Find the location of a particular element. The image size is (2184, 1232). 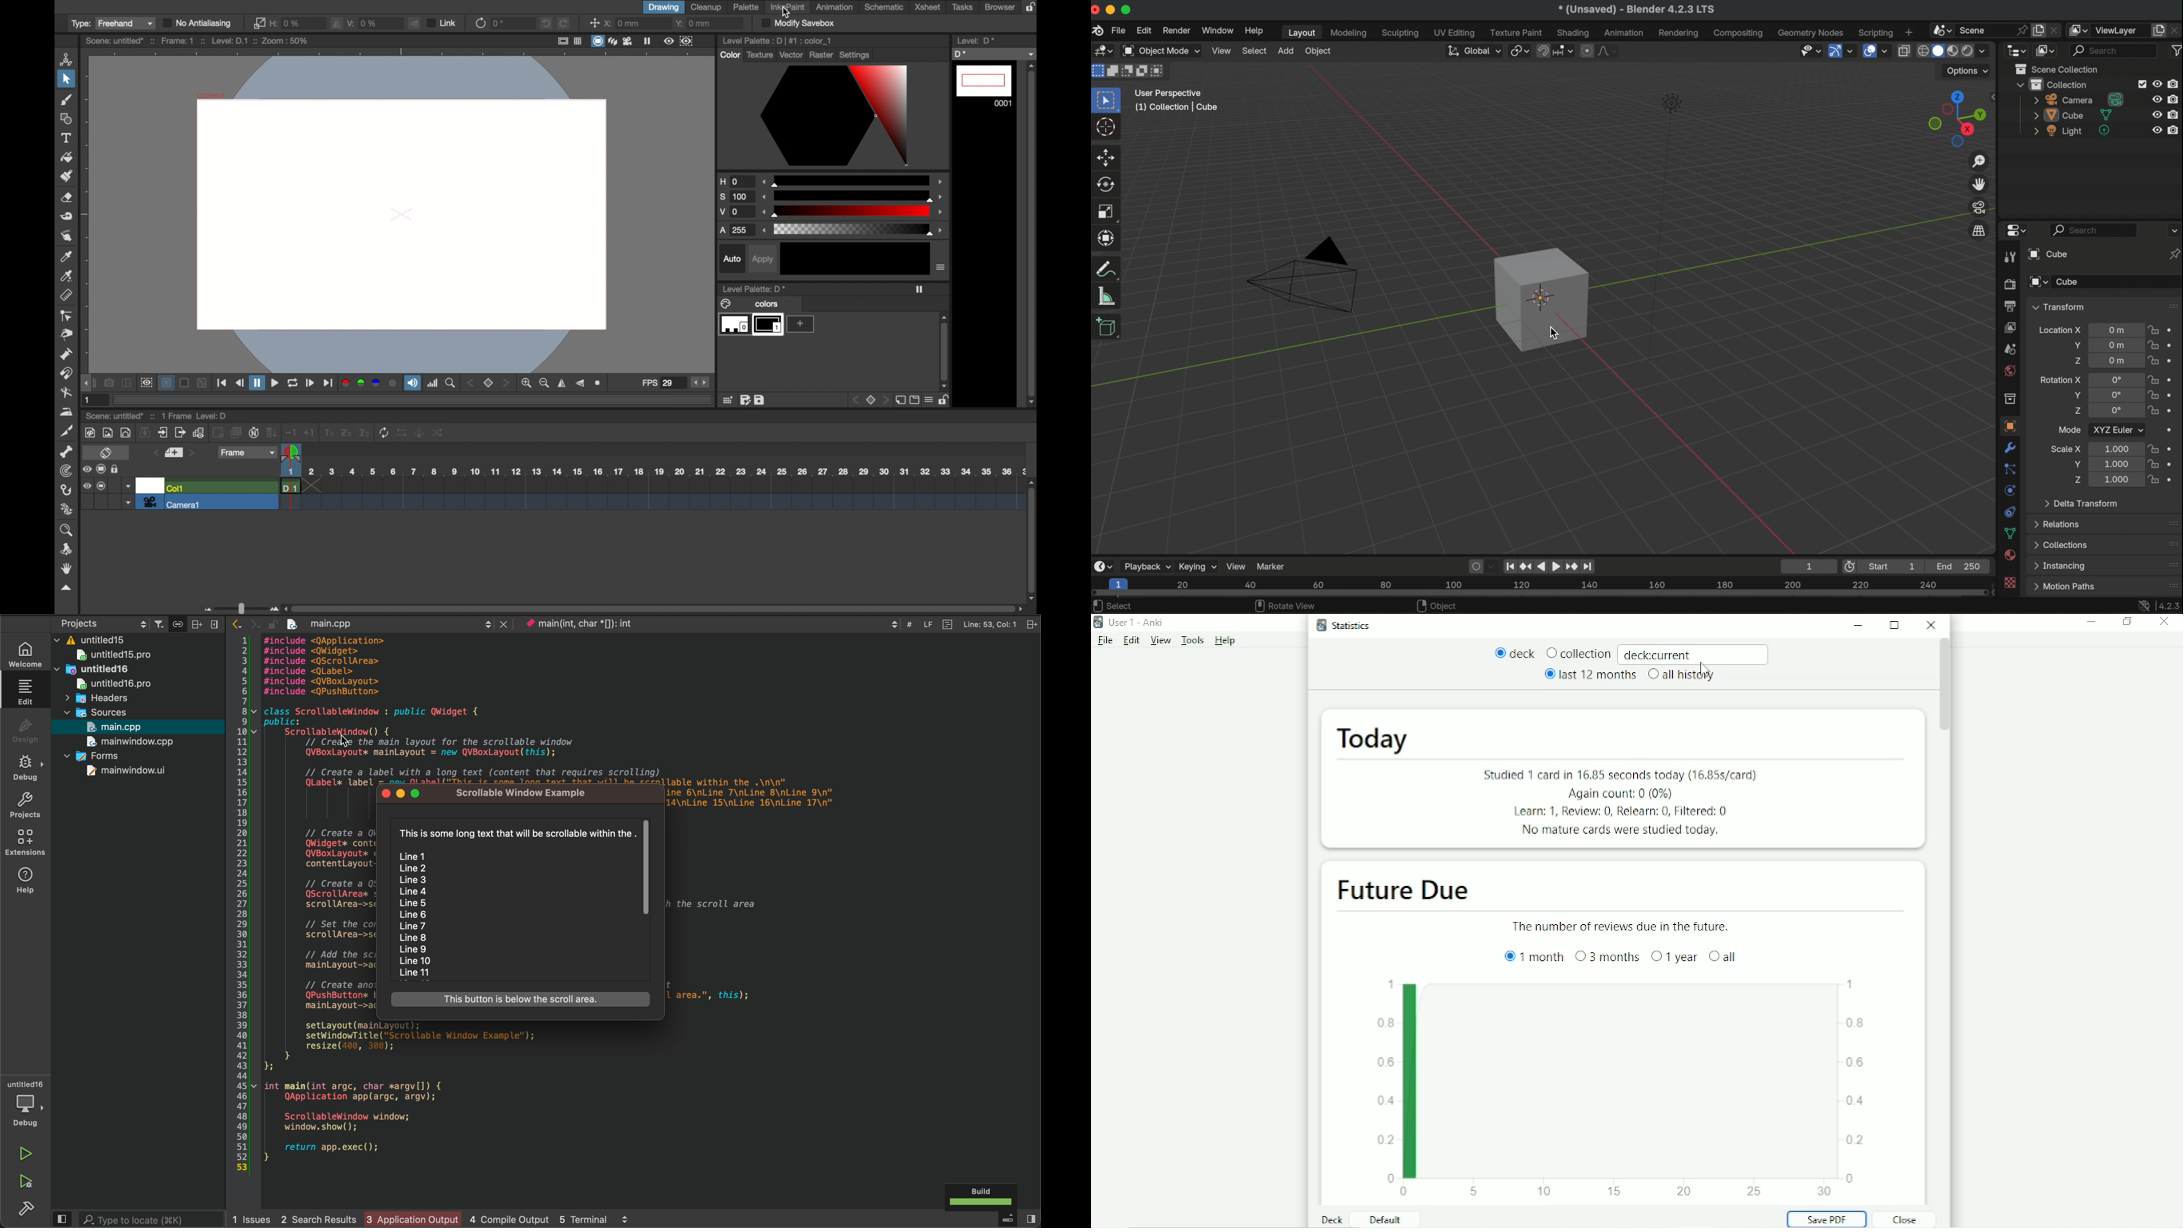

Edit is located at coordinates (1129, 642).